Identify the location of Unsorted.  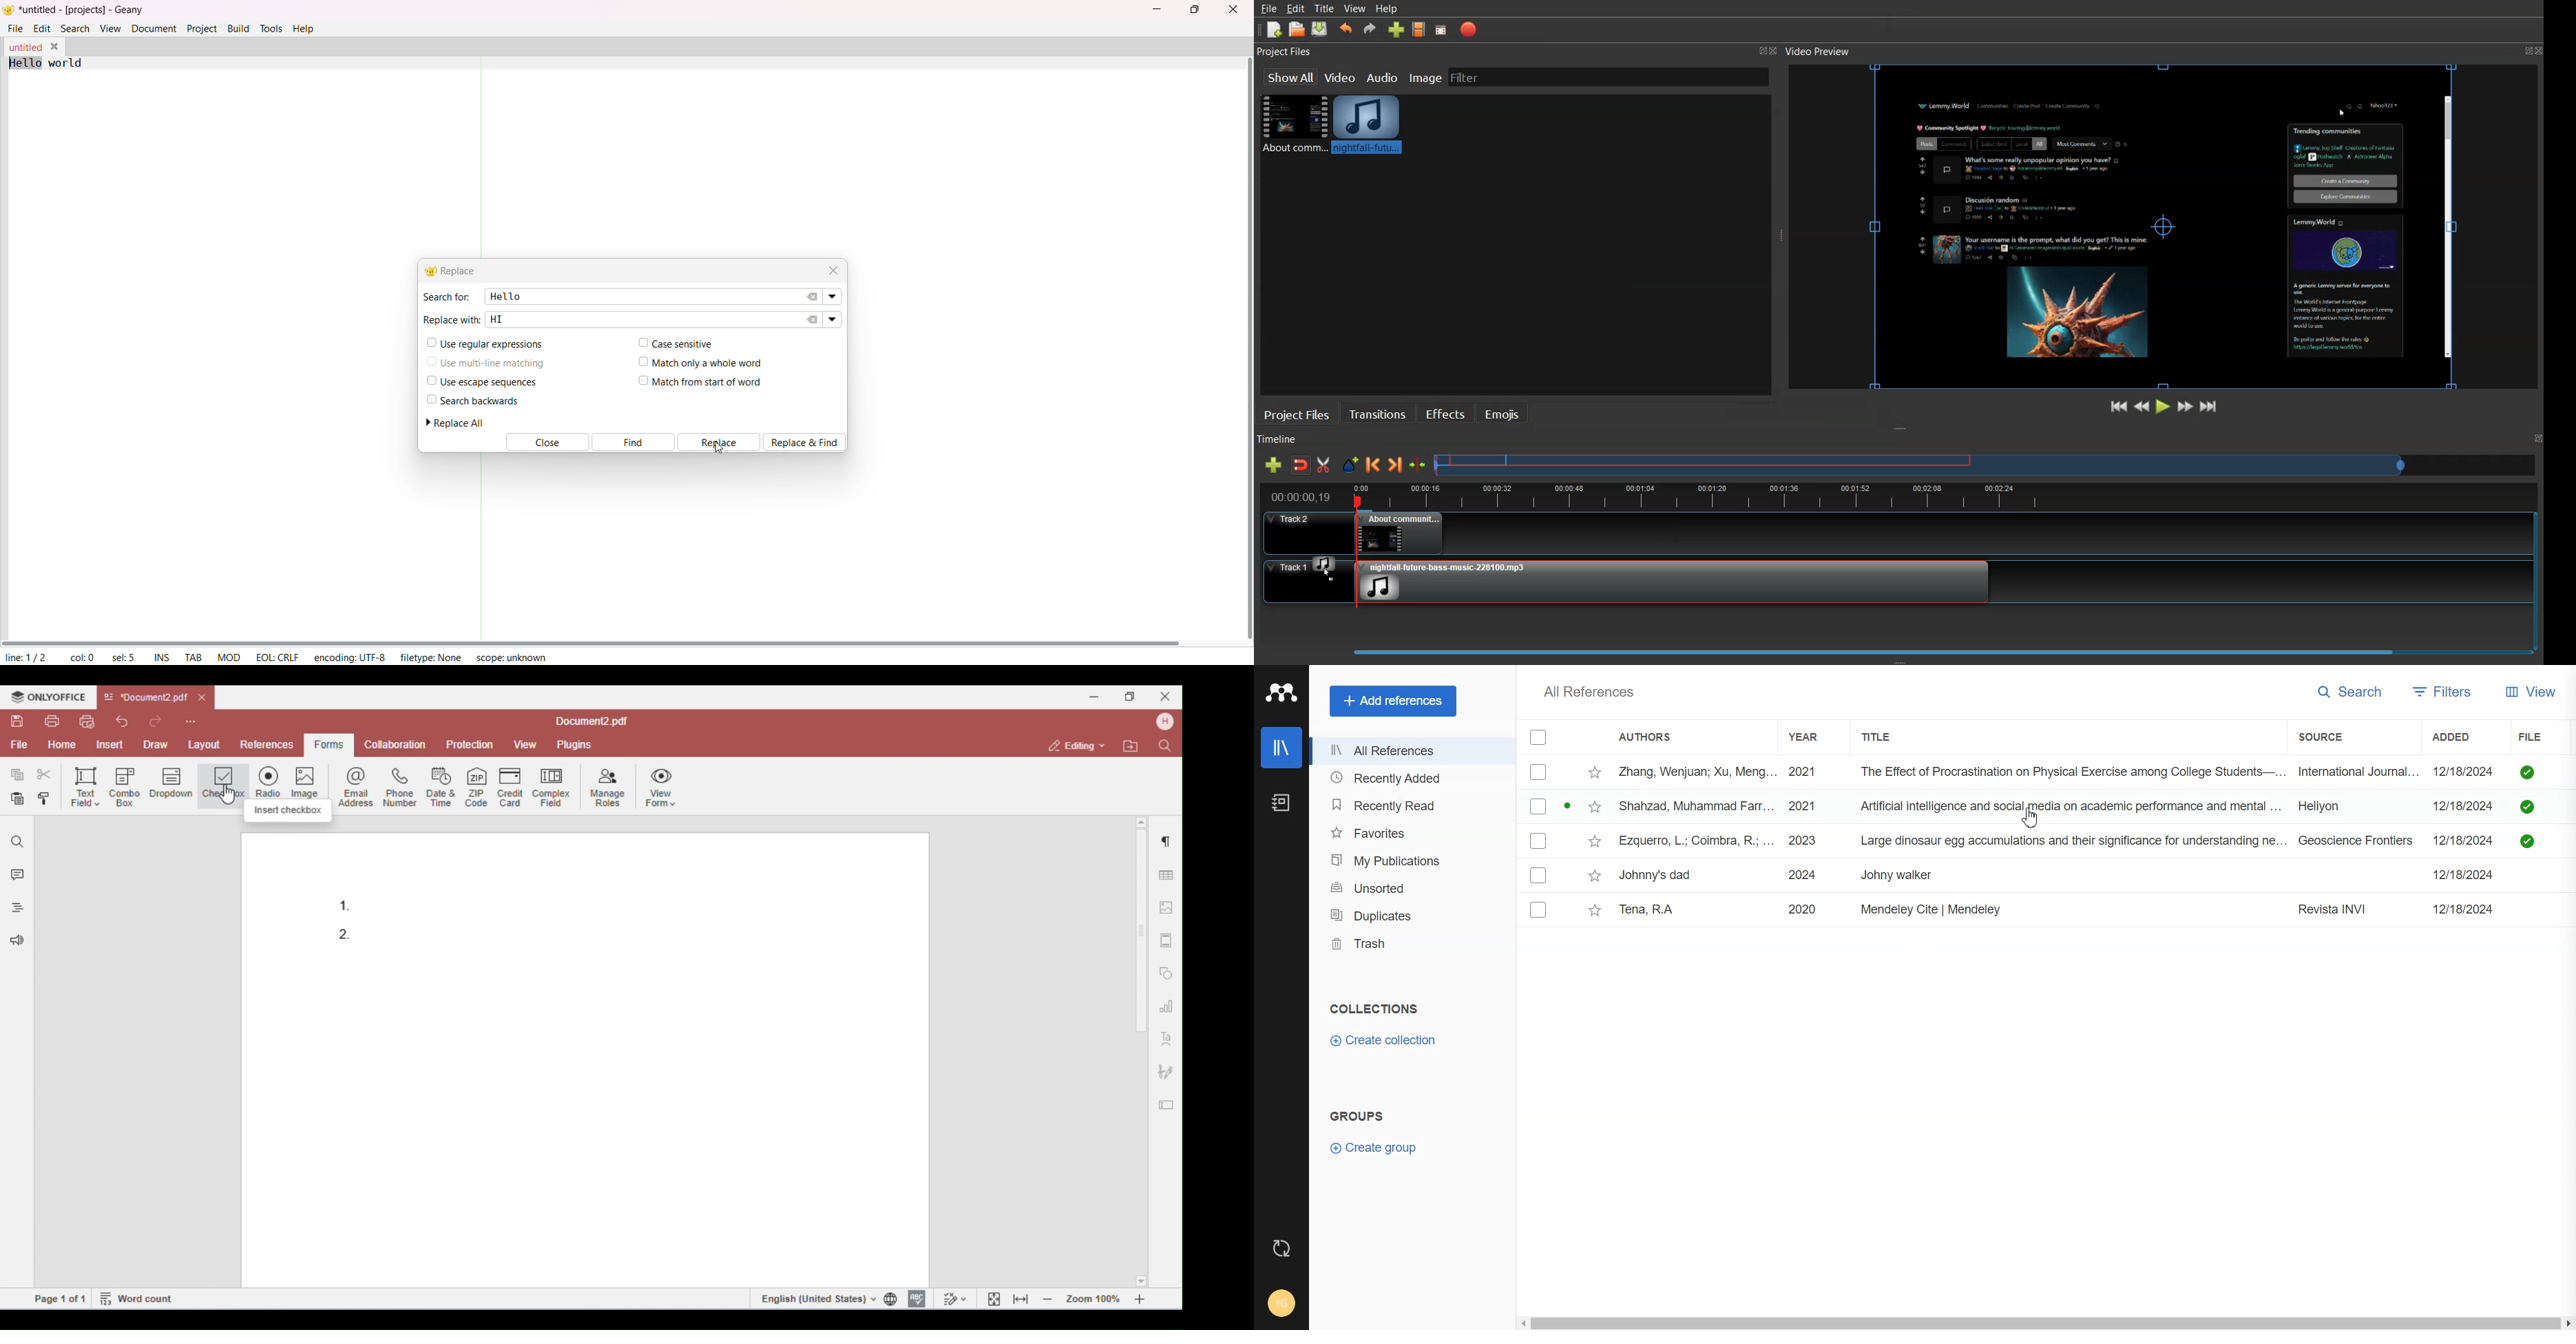
(1410, 887).